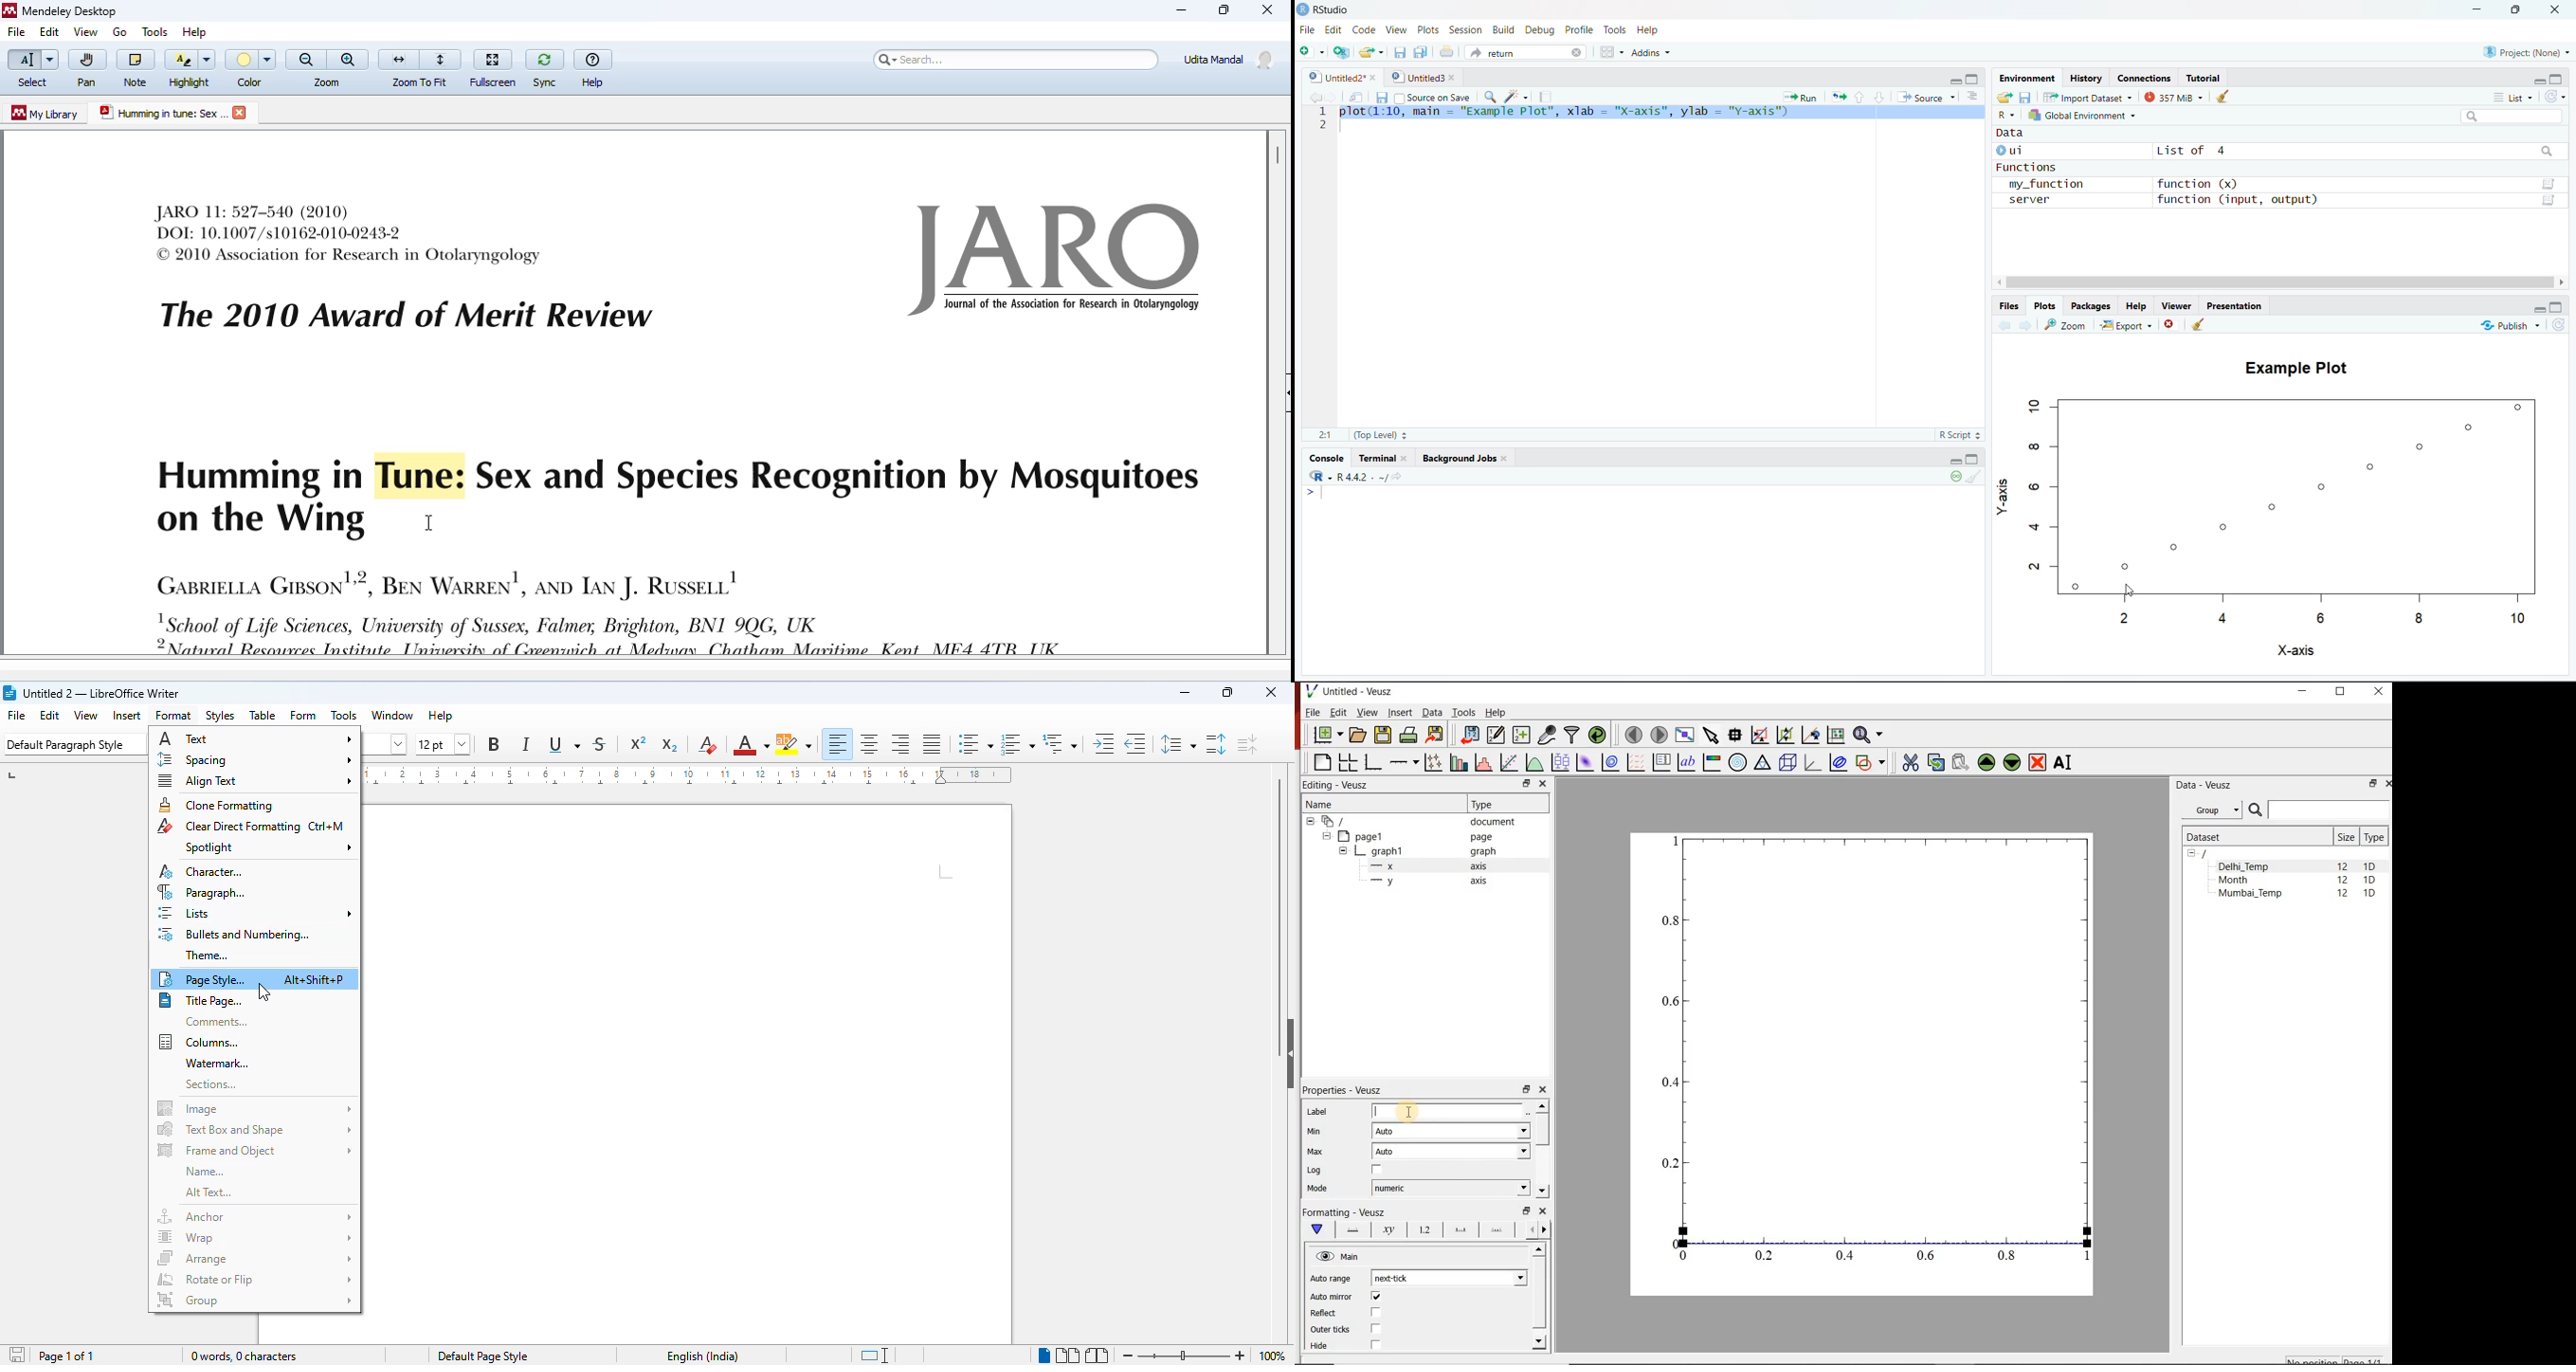  Describe the element at coordinates (594, 66) in the screenshot. I see `help` at that location.